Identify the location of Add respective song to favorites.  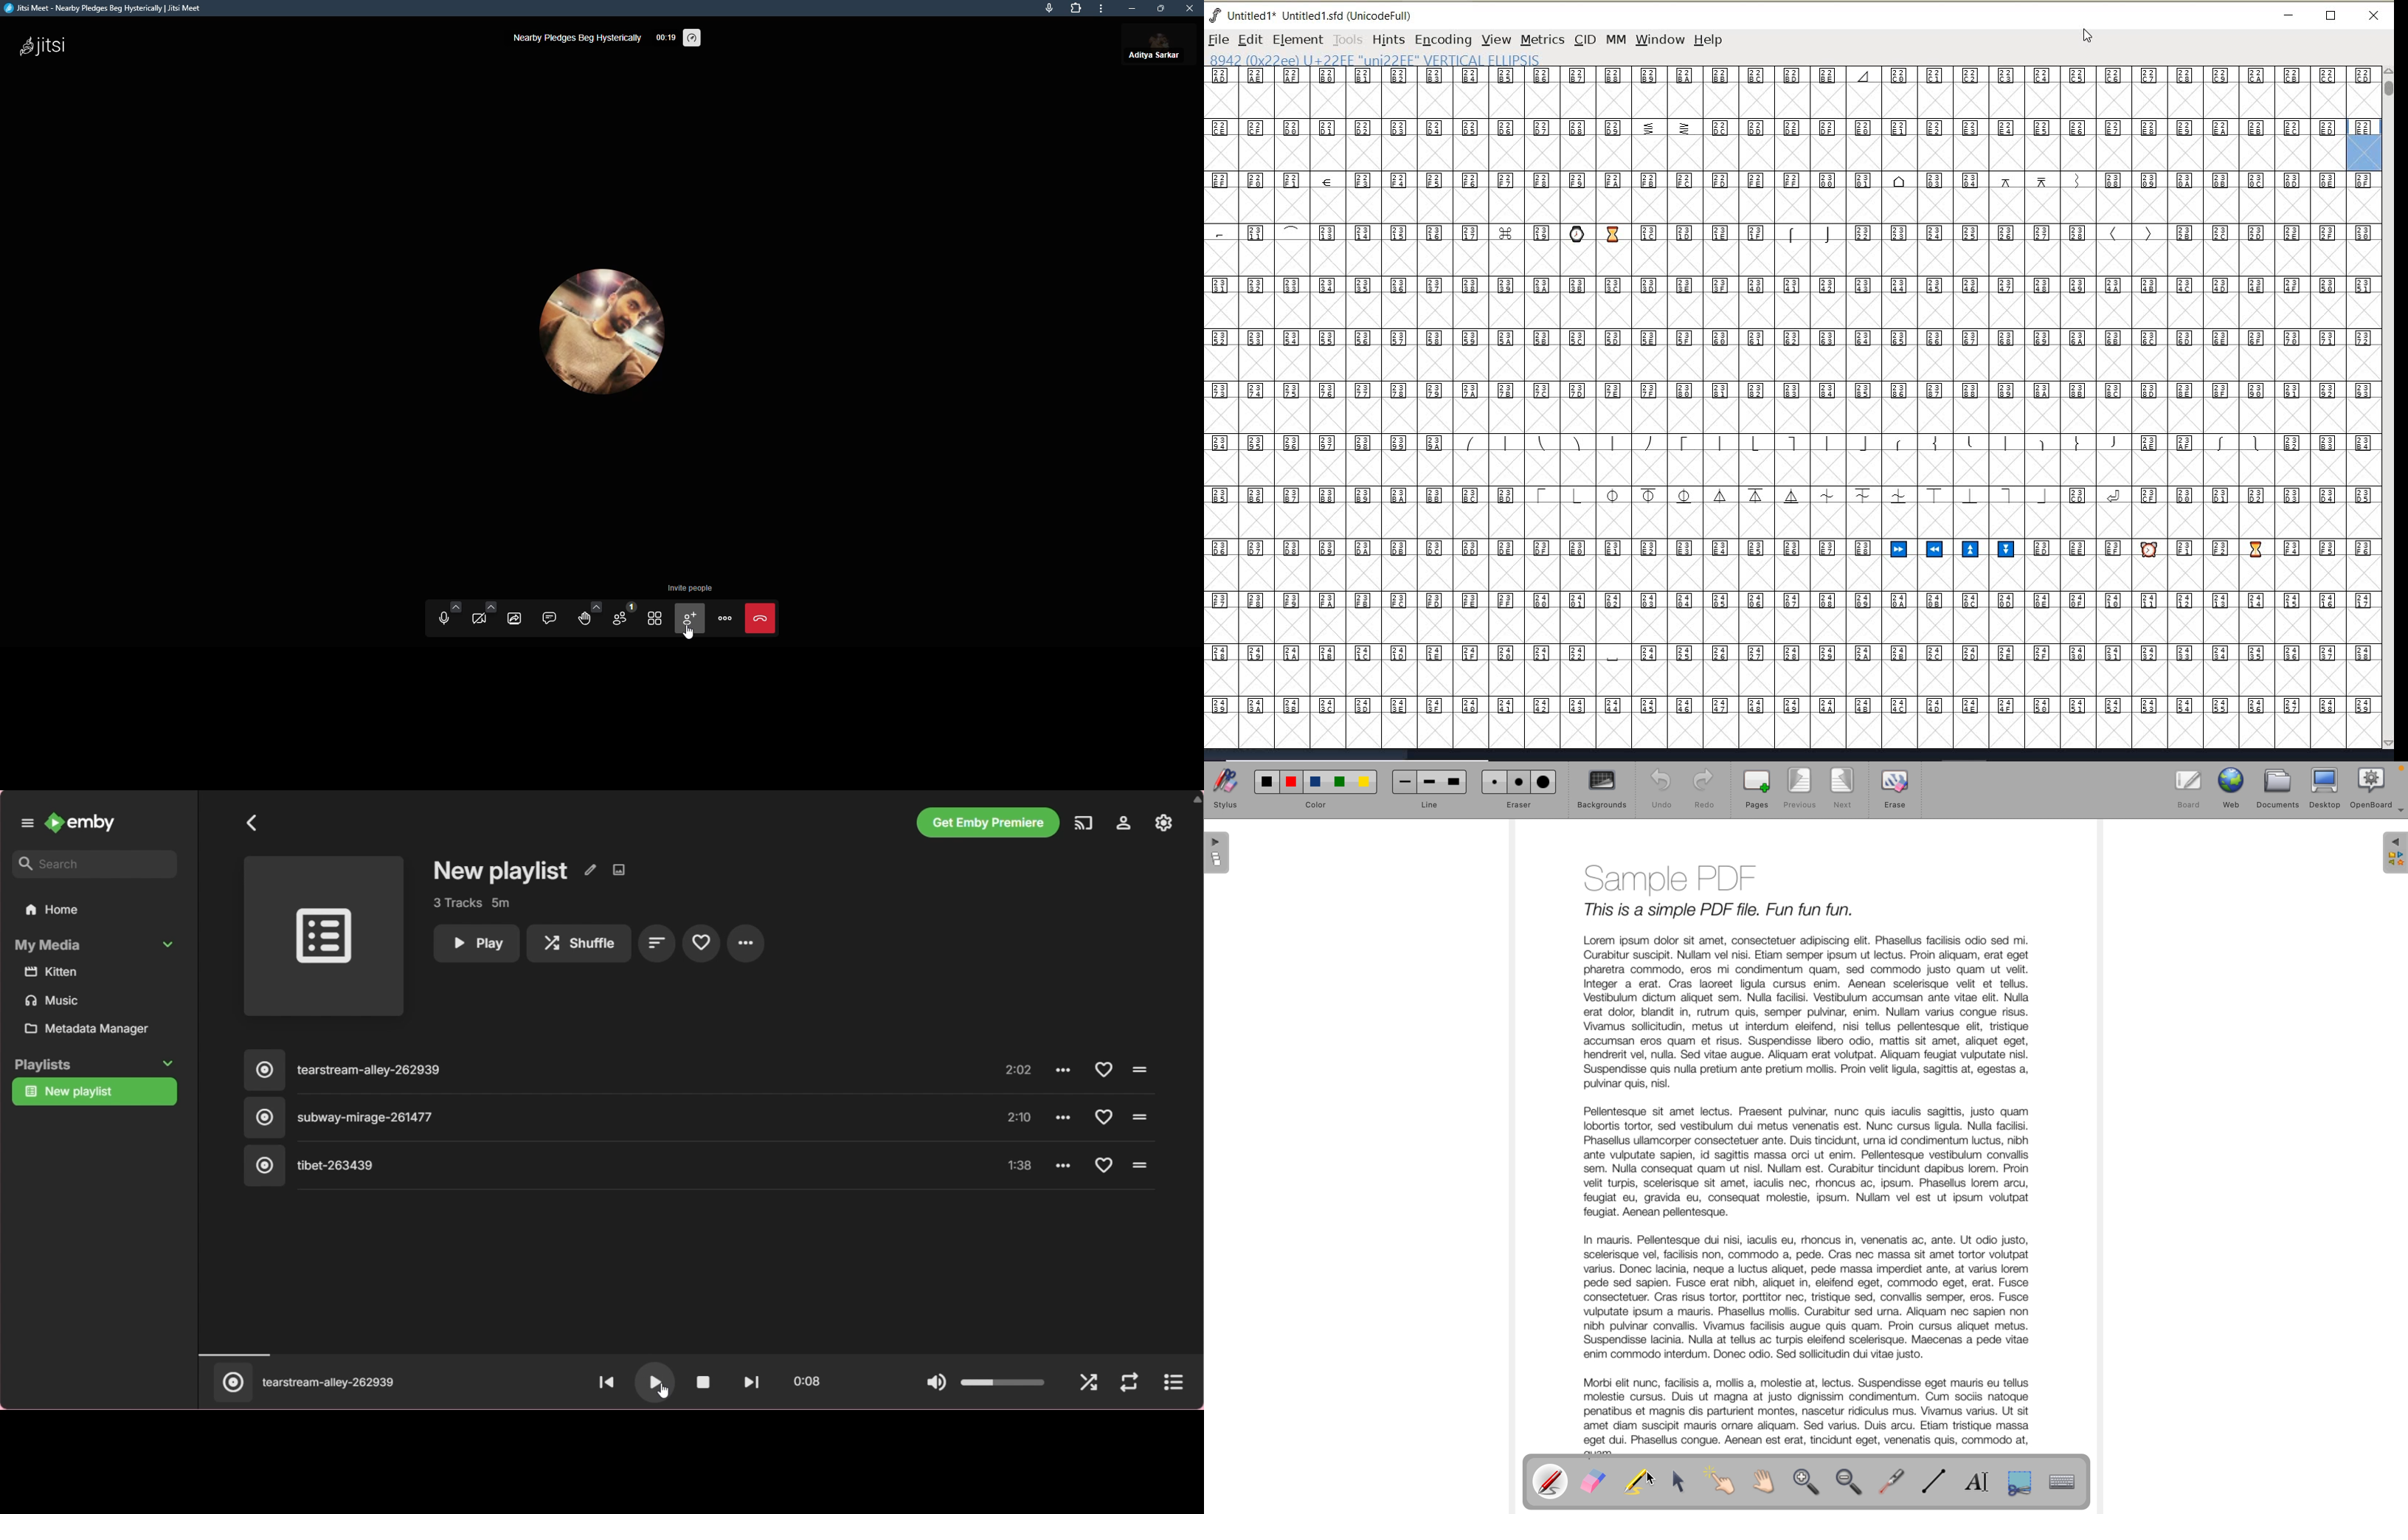
(1102, 1116).